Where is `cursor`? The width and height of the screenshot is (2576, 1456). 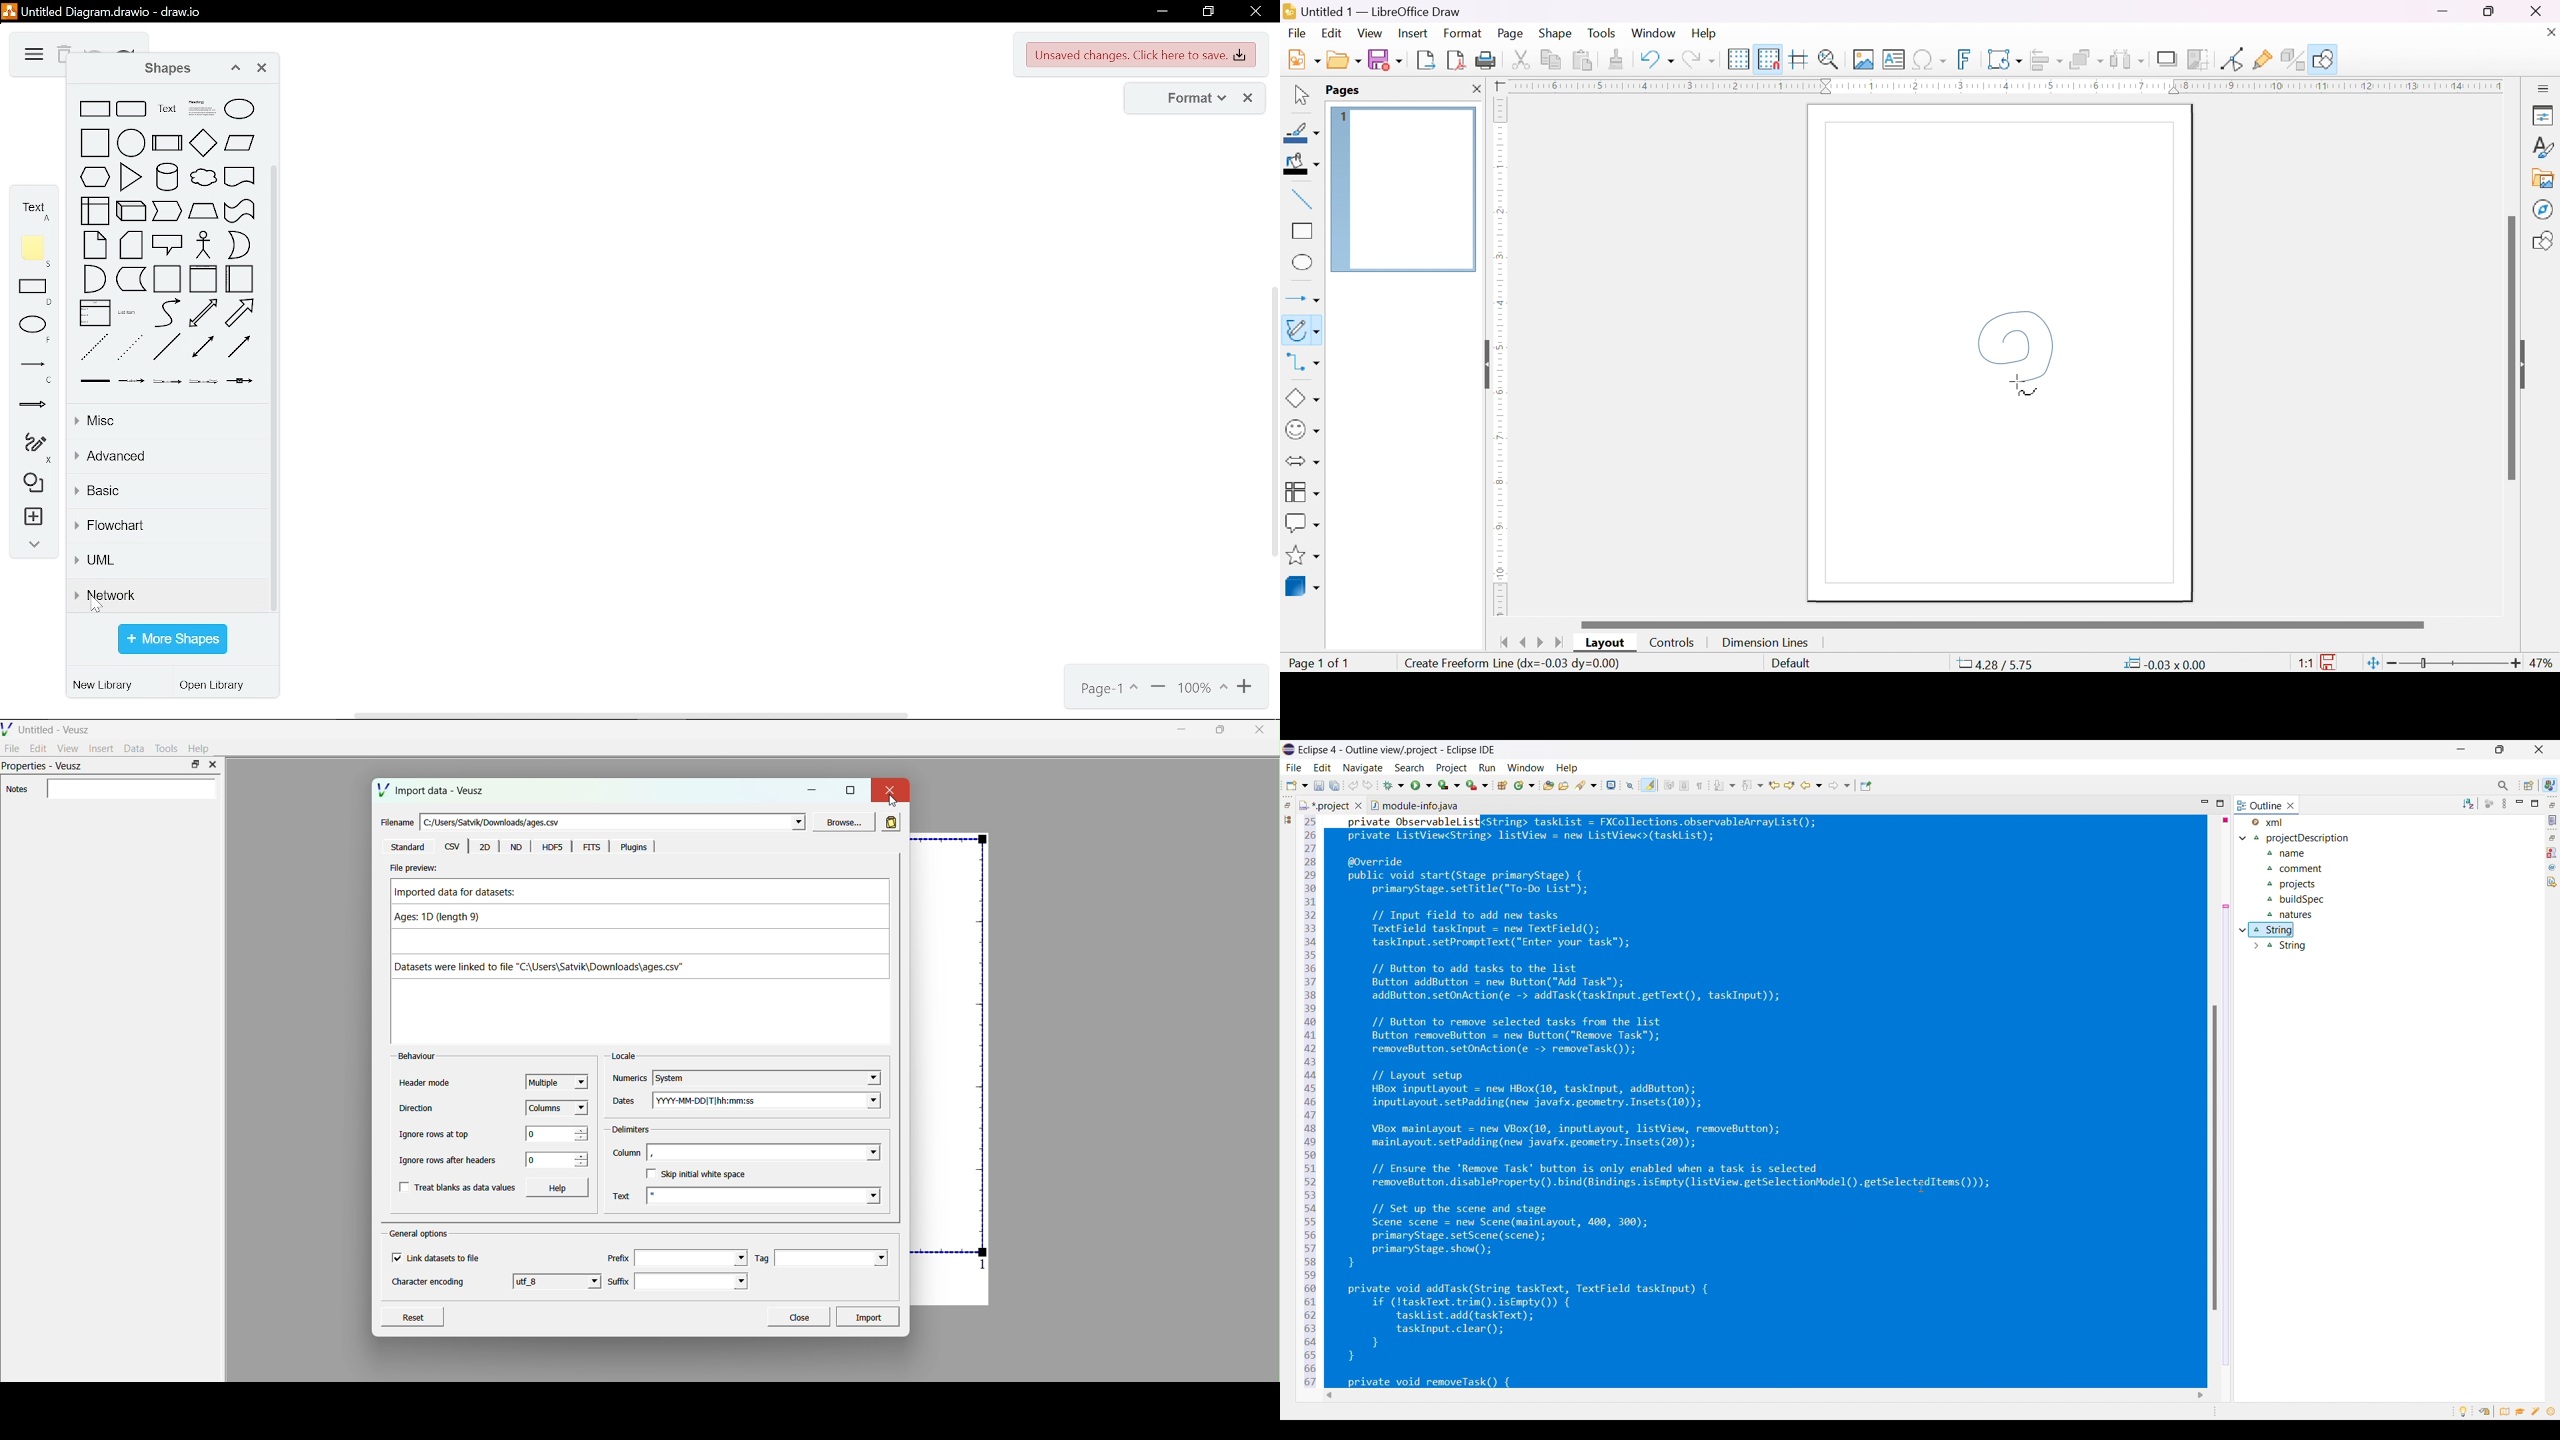
cursor is located at coordinates (99, 603).